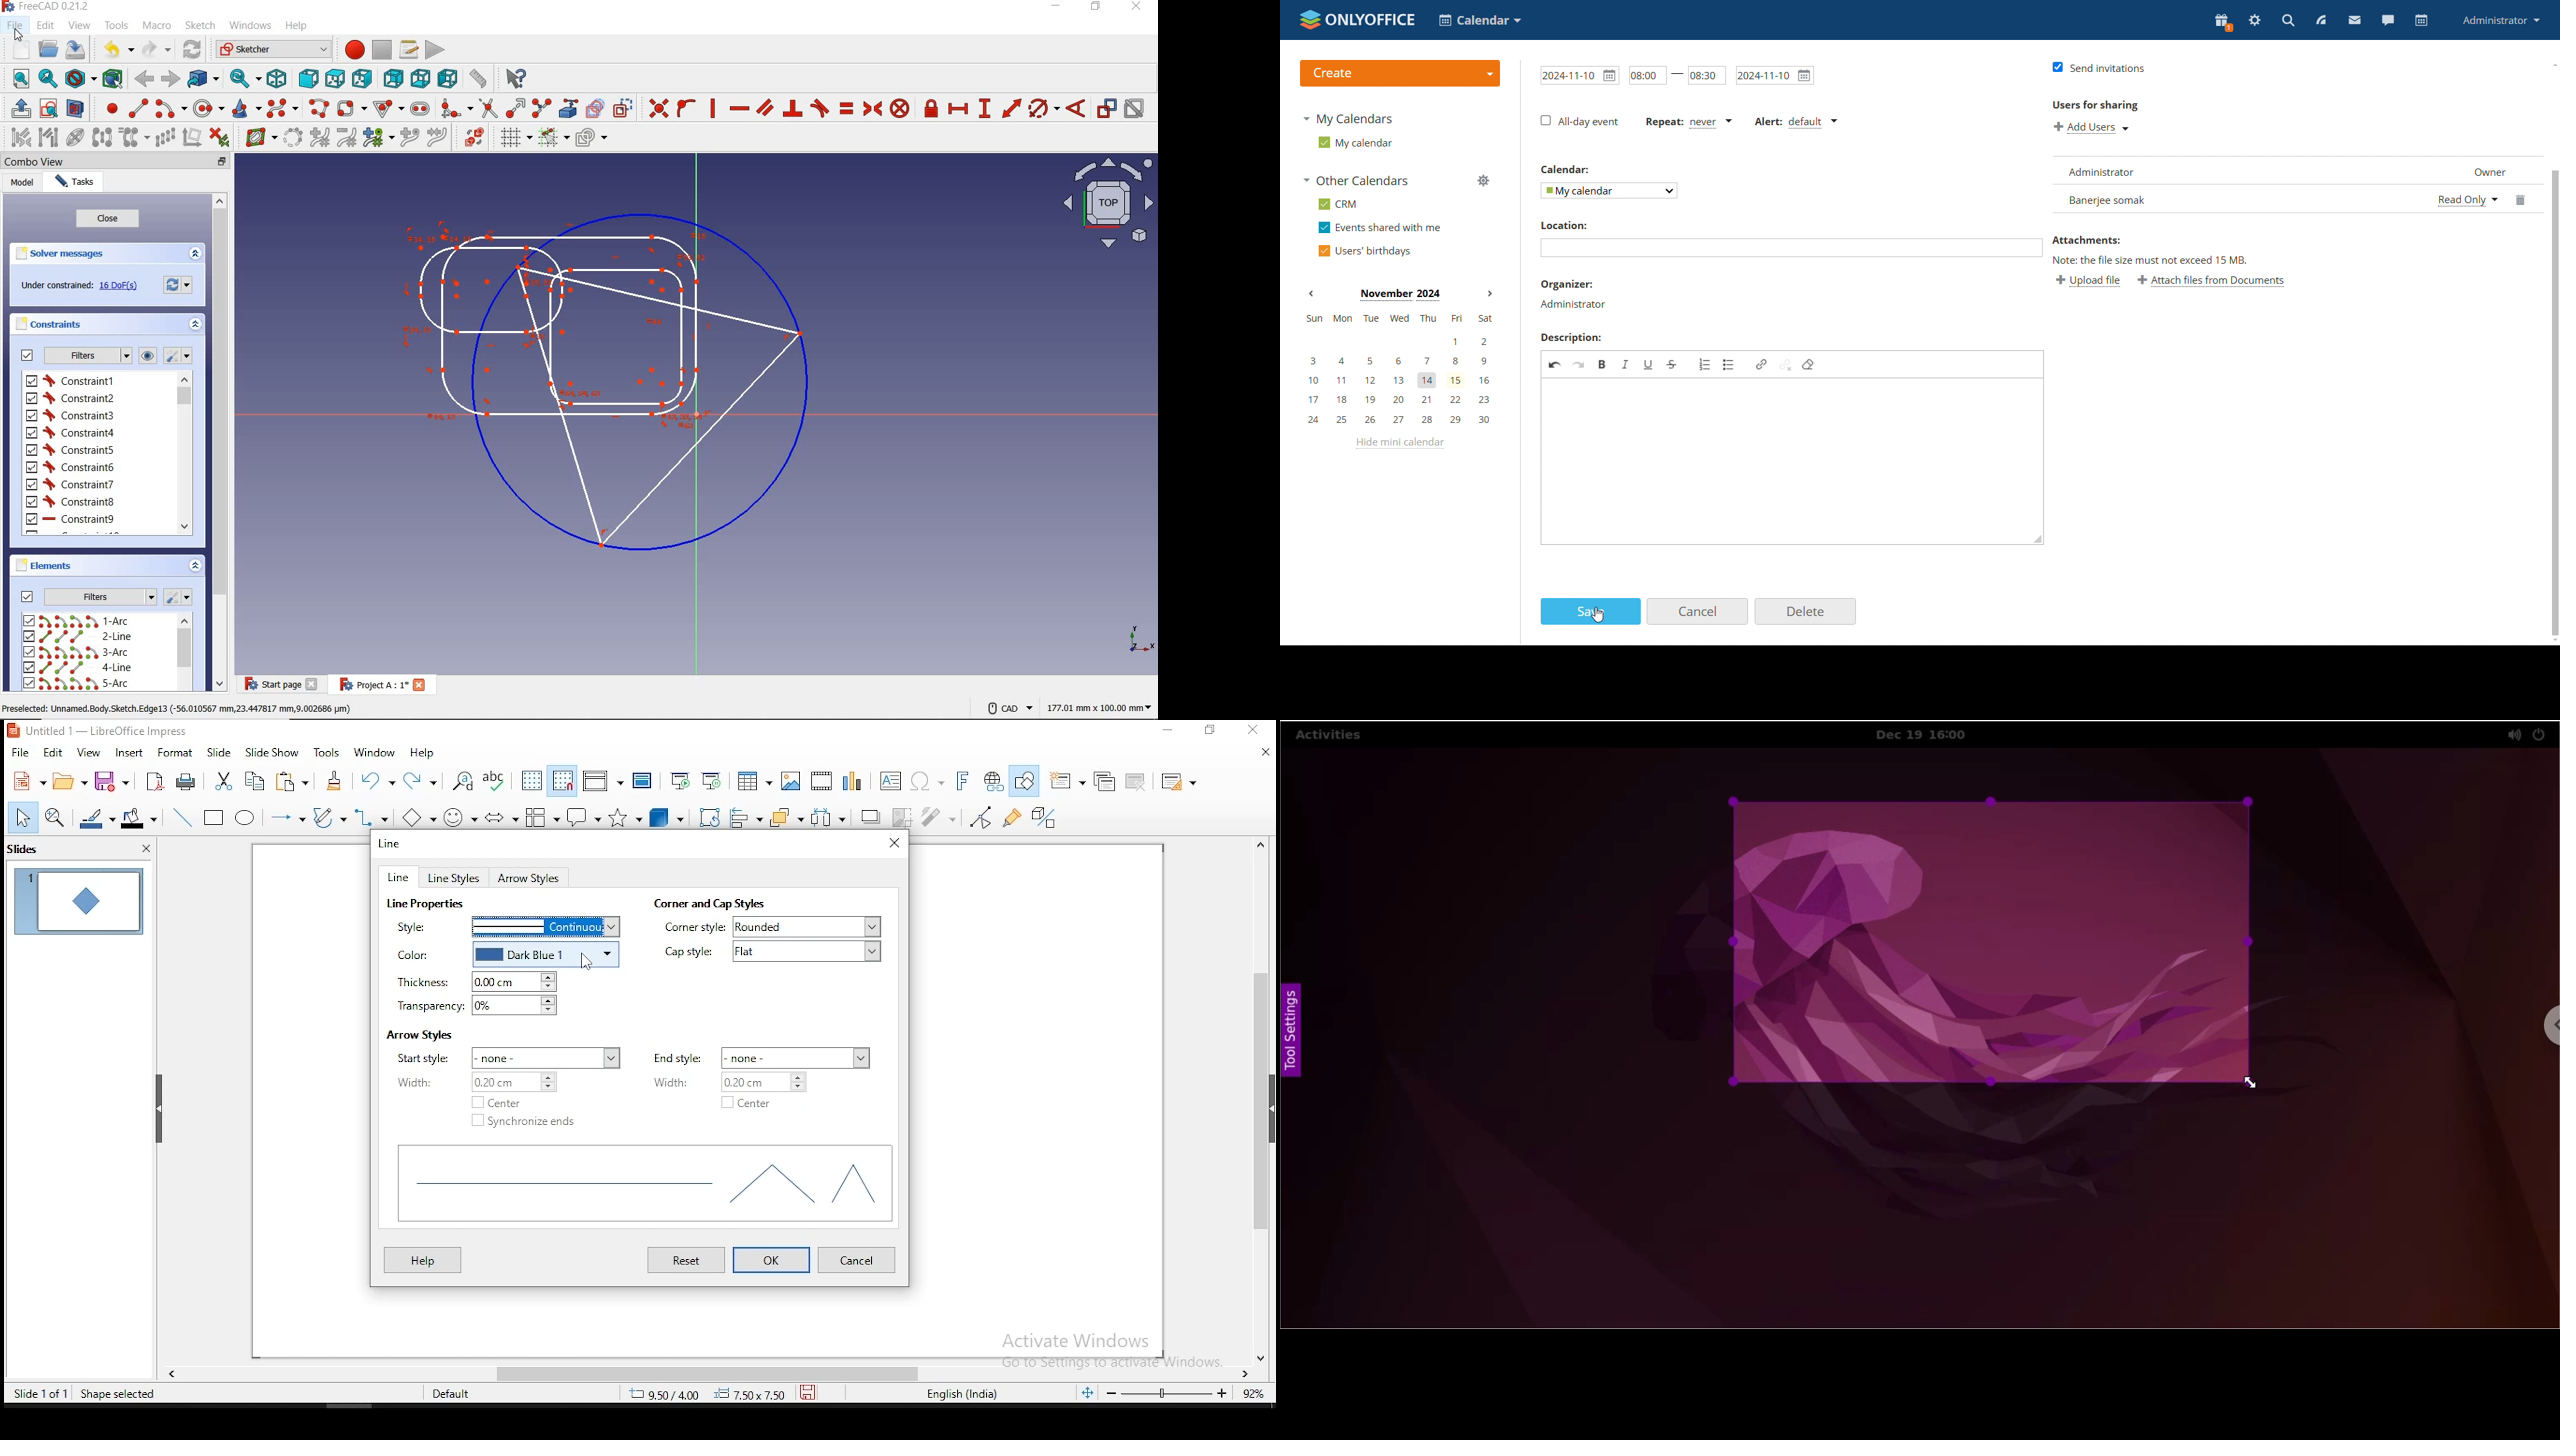  Describe the element at coordinates (224, 137) in the screenshot. I see `delete all constraints` at that location.